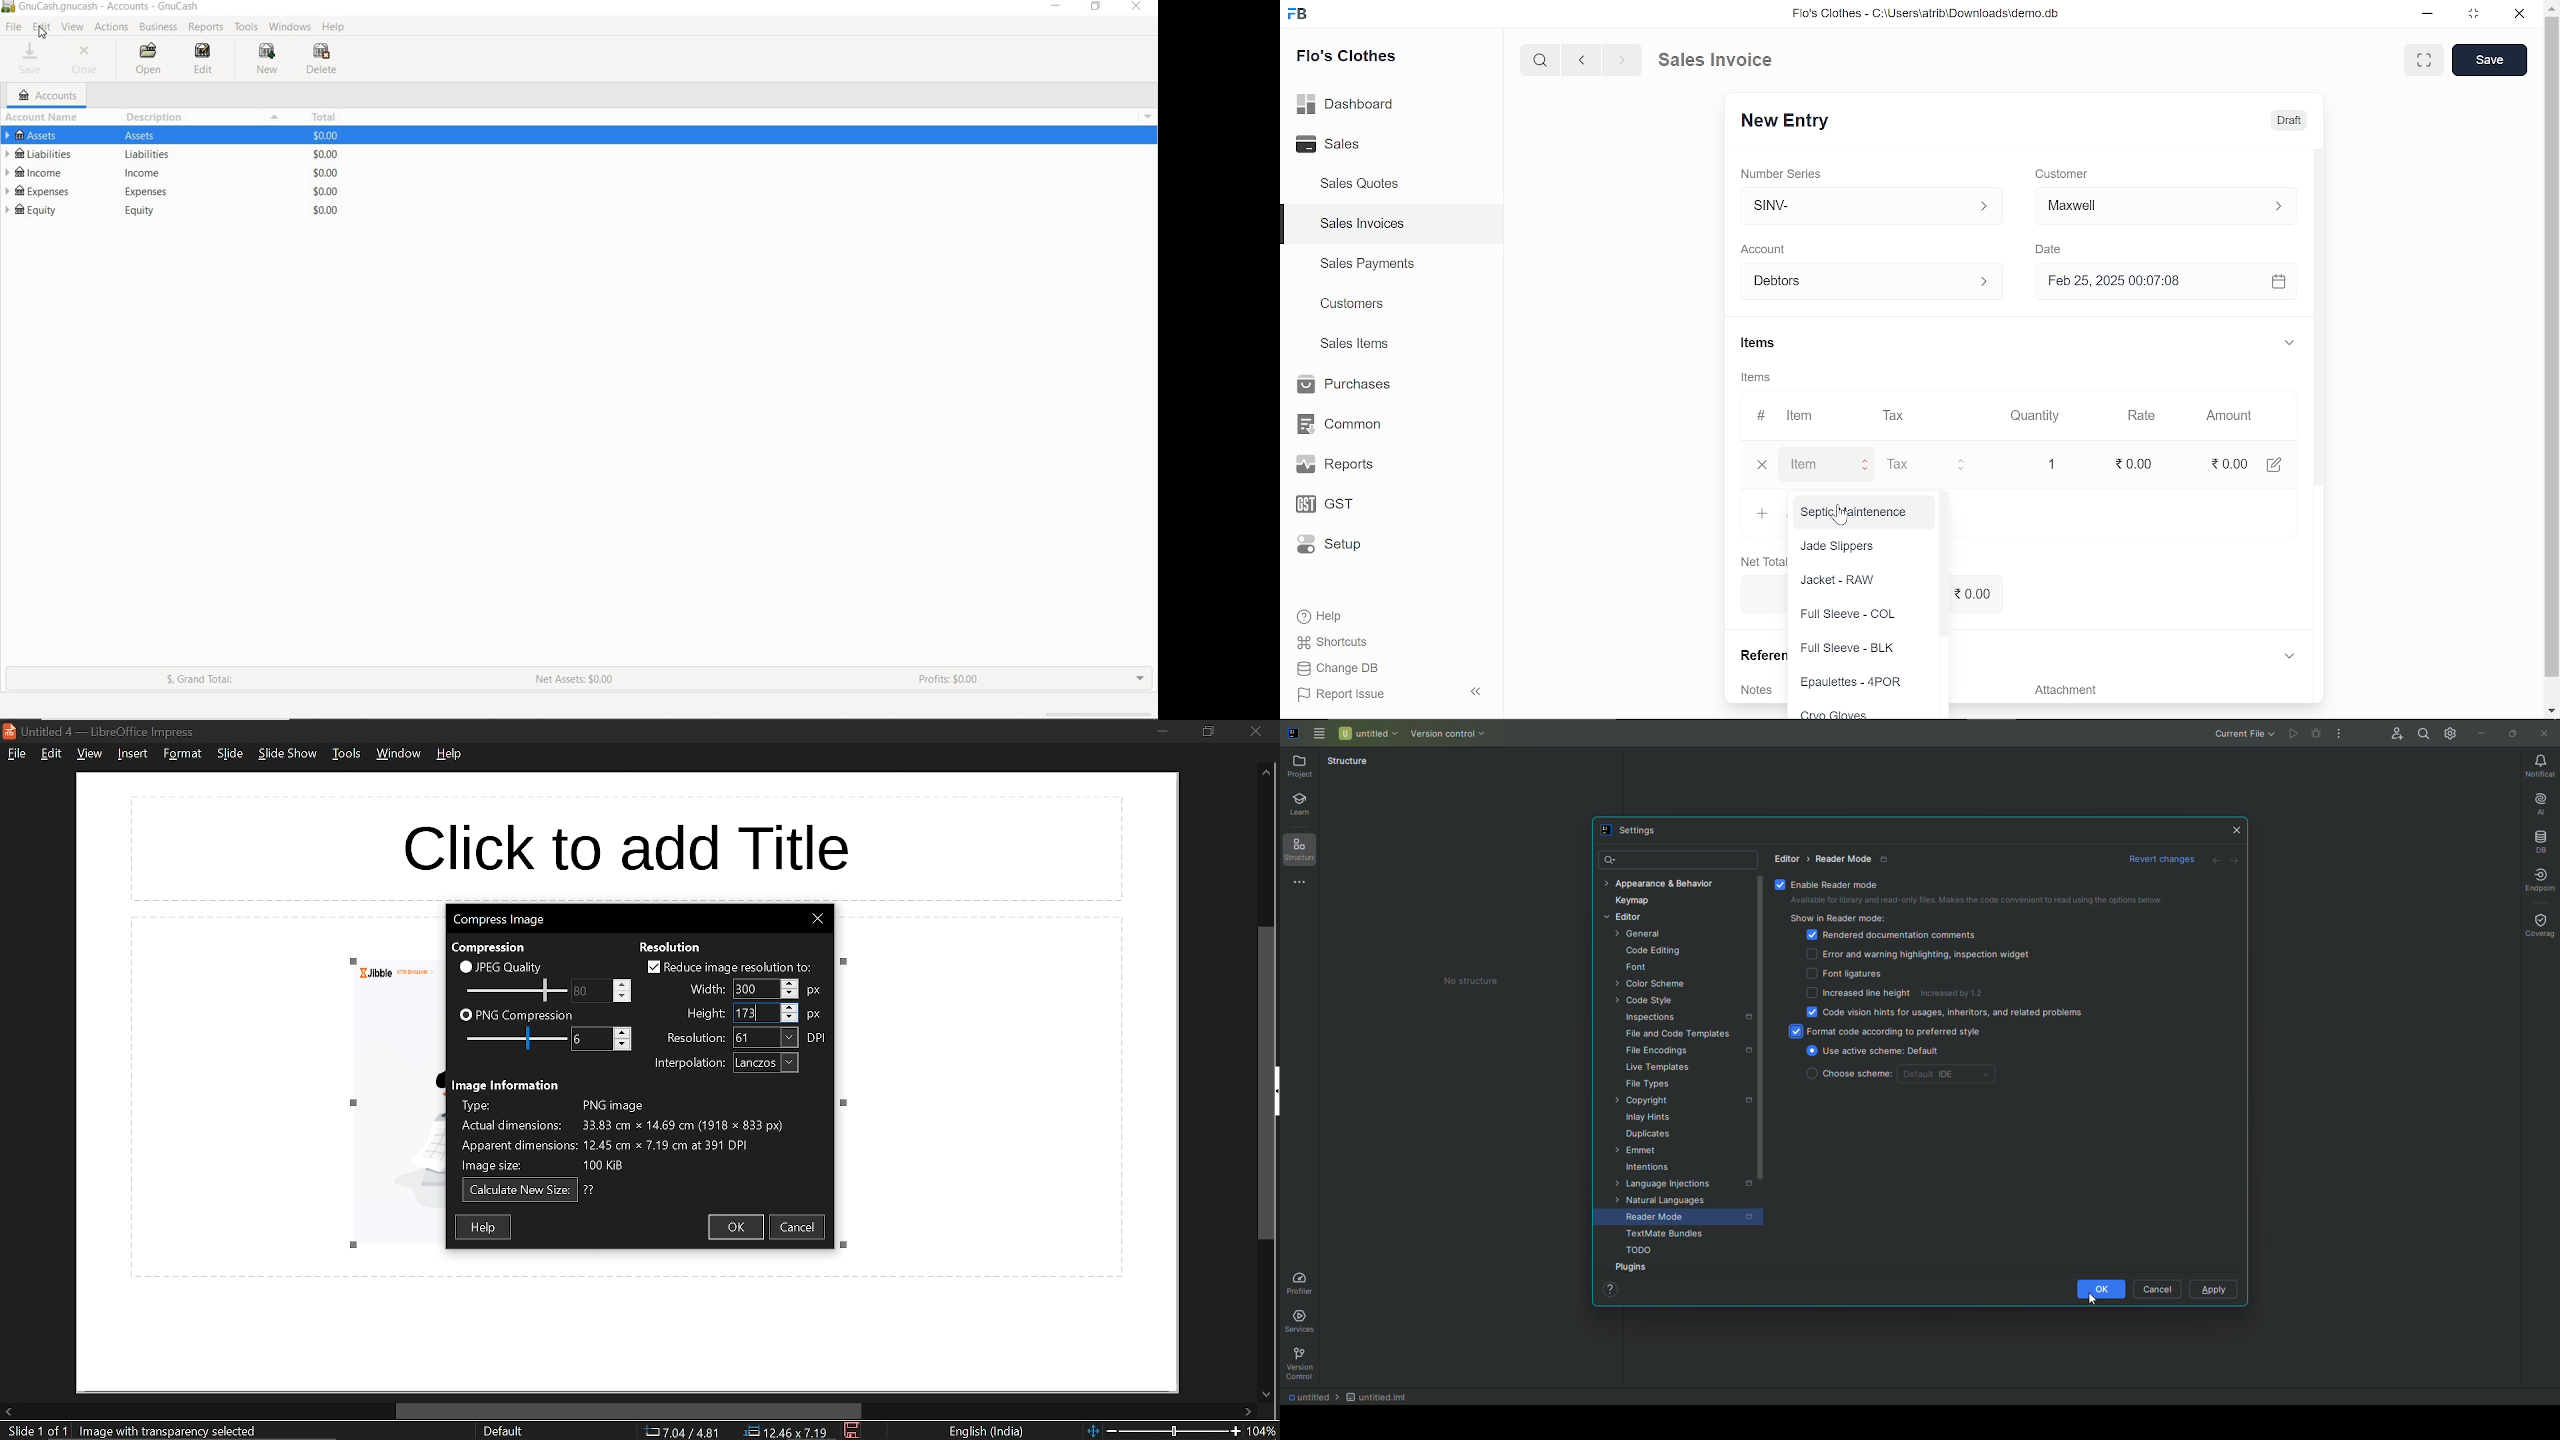 The height and width of the screenshot is (1456, 2576). I want to click on move up, so click(2552, 7).